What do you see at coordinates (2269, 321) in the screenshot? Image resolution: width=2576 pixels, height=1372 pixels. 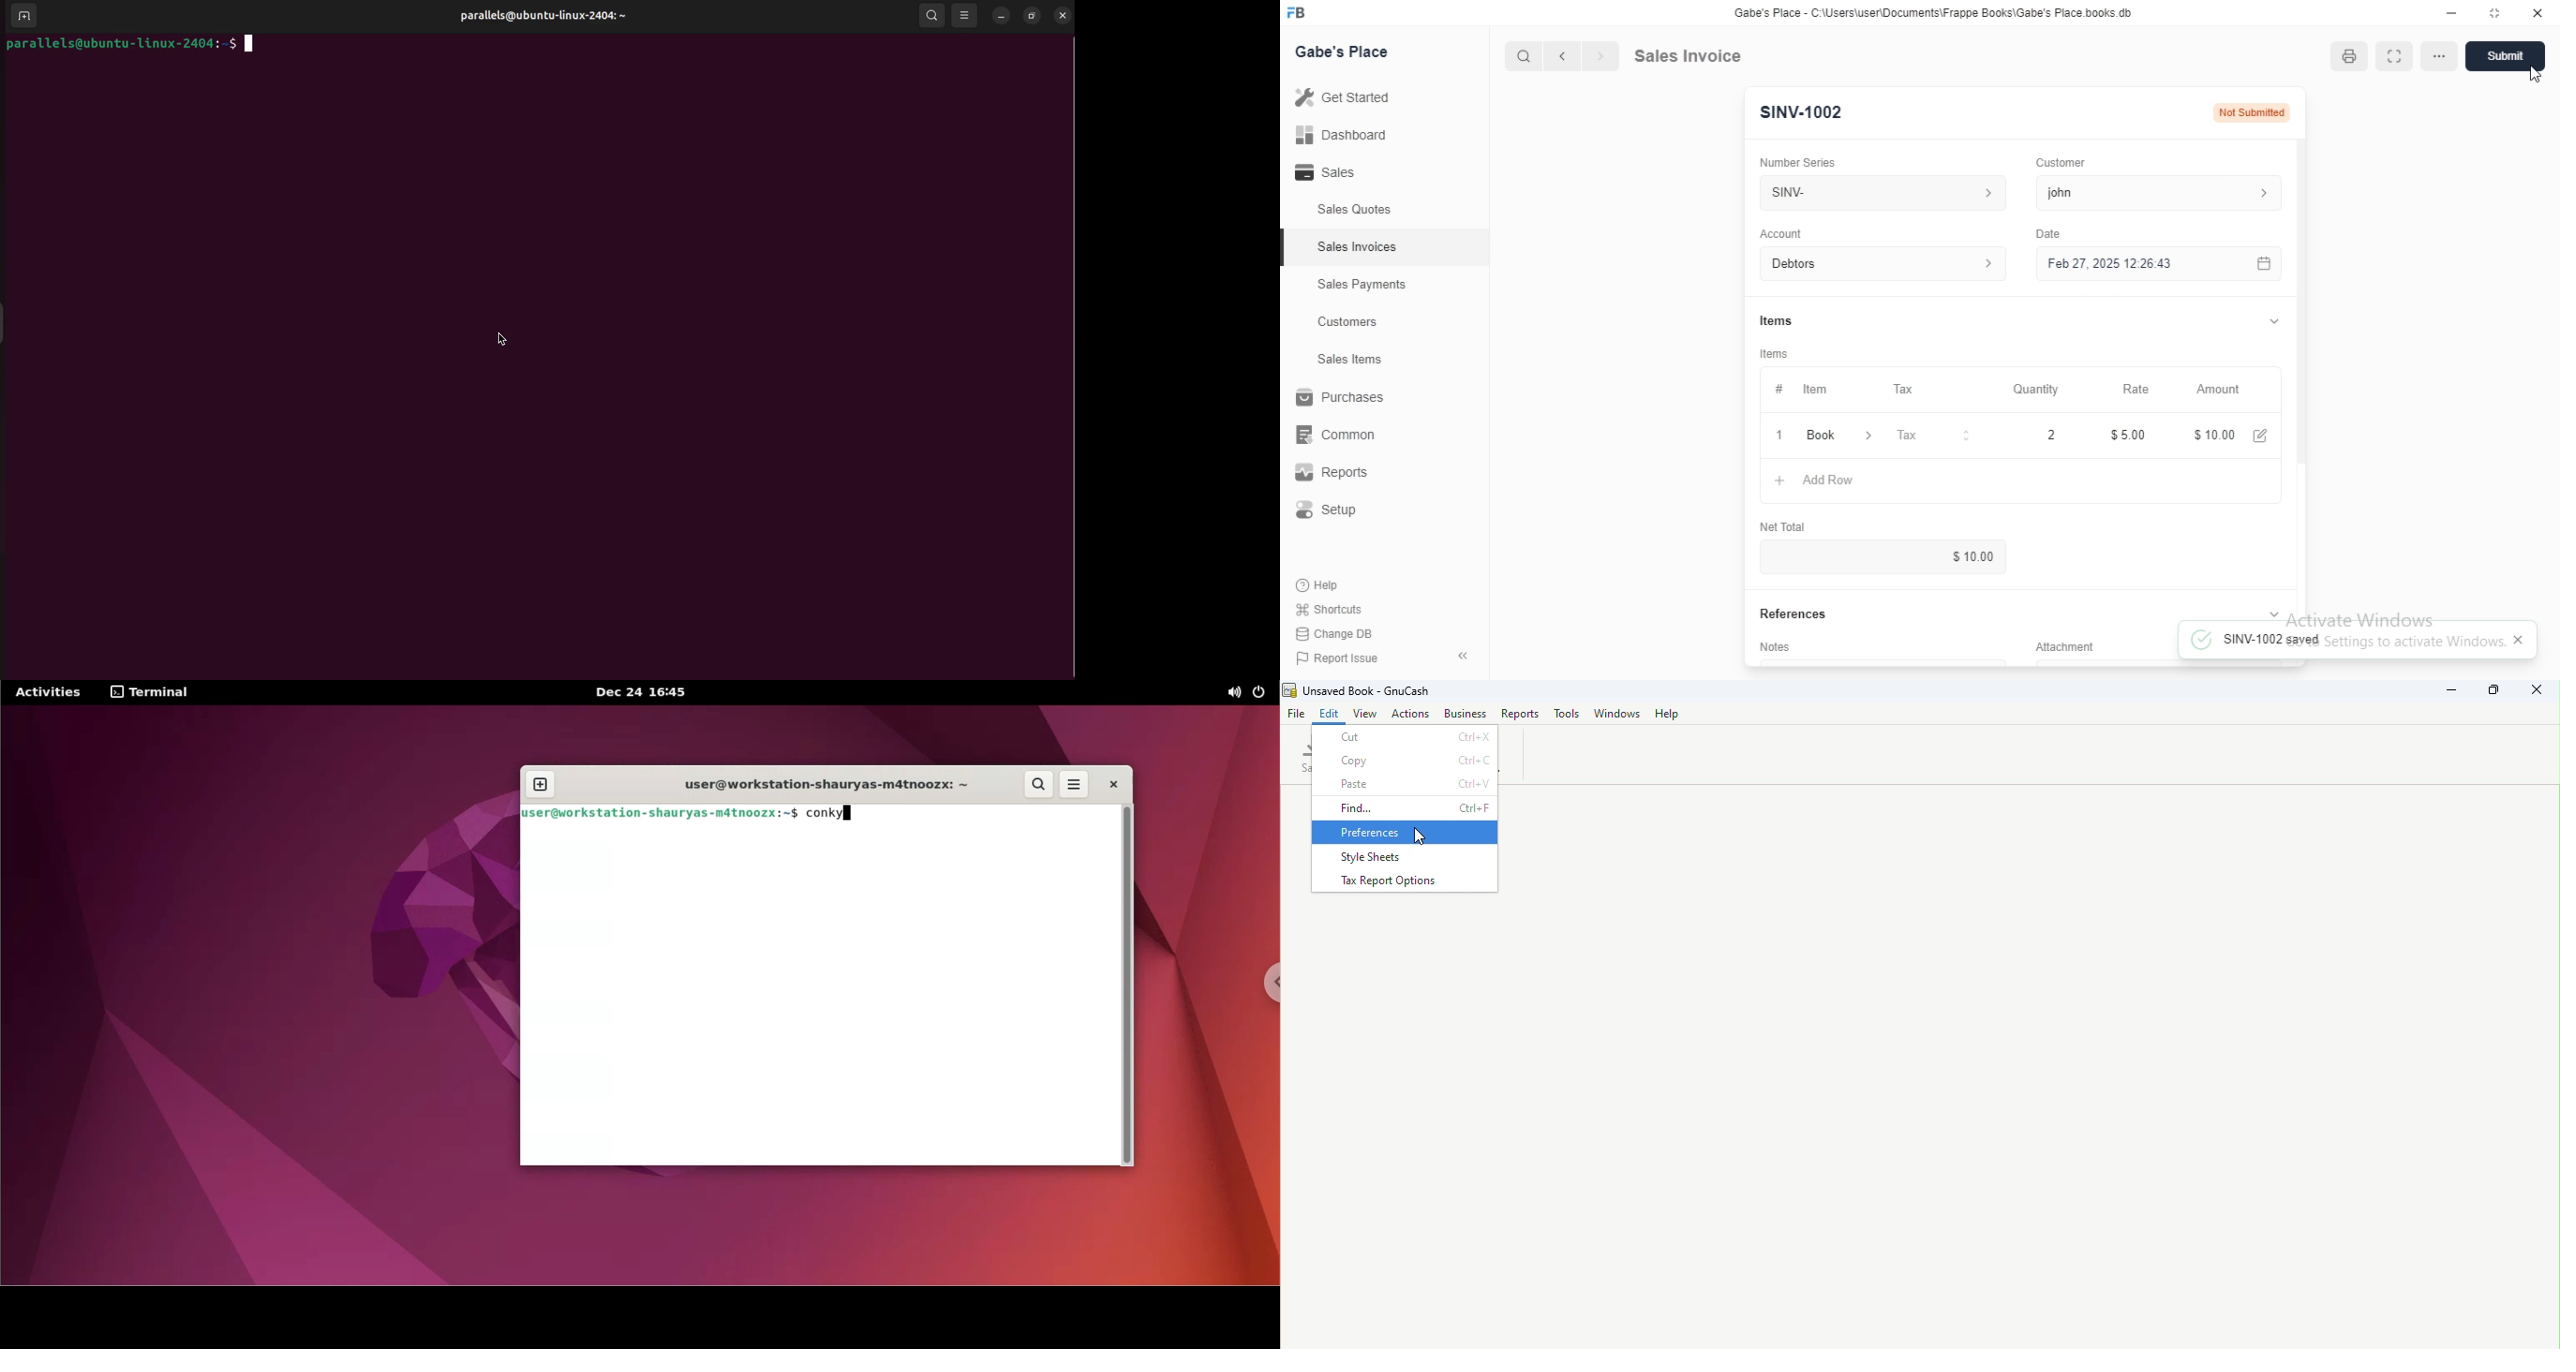 I see `Expand` at bounding box center [2269, 321].